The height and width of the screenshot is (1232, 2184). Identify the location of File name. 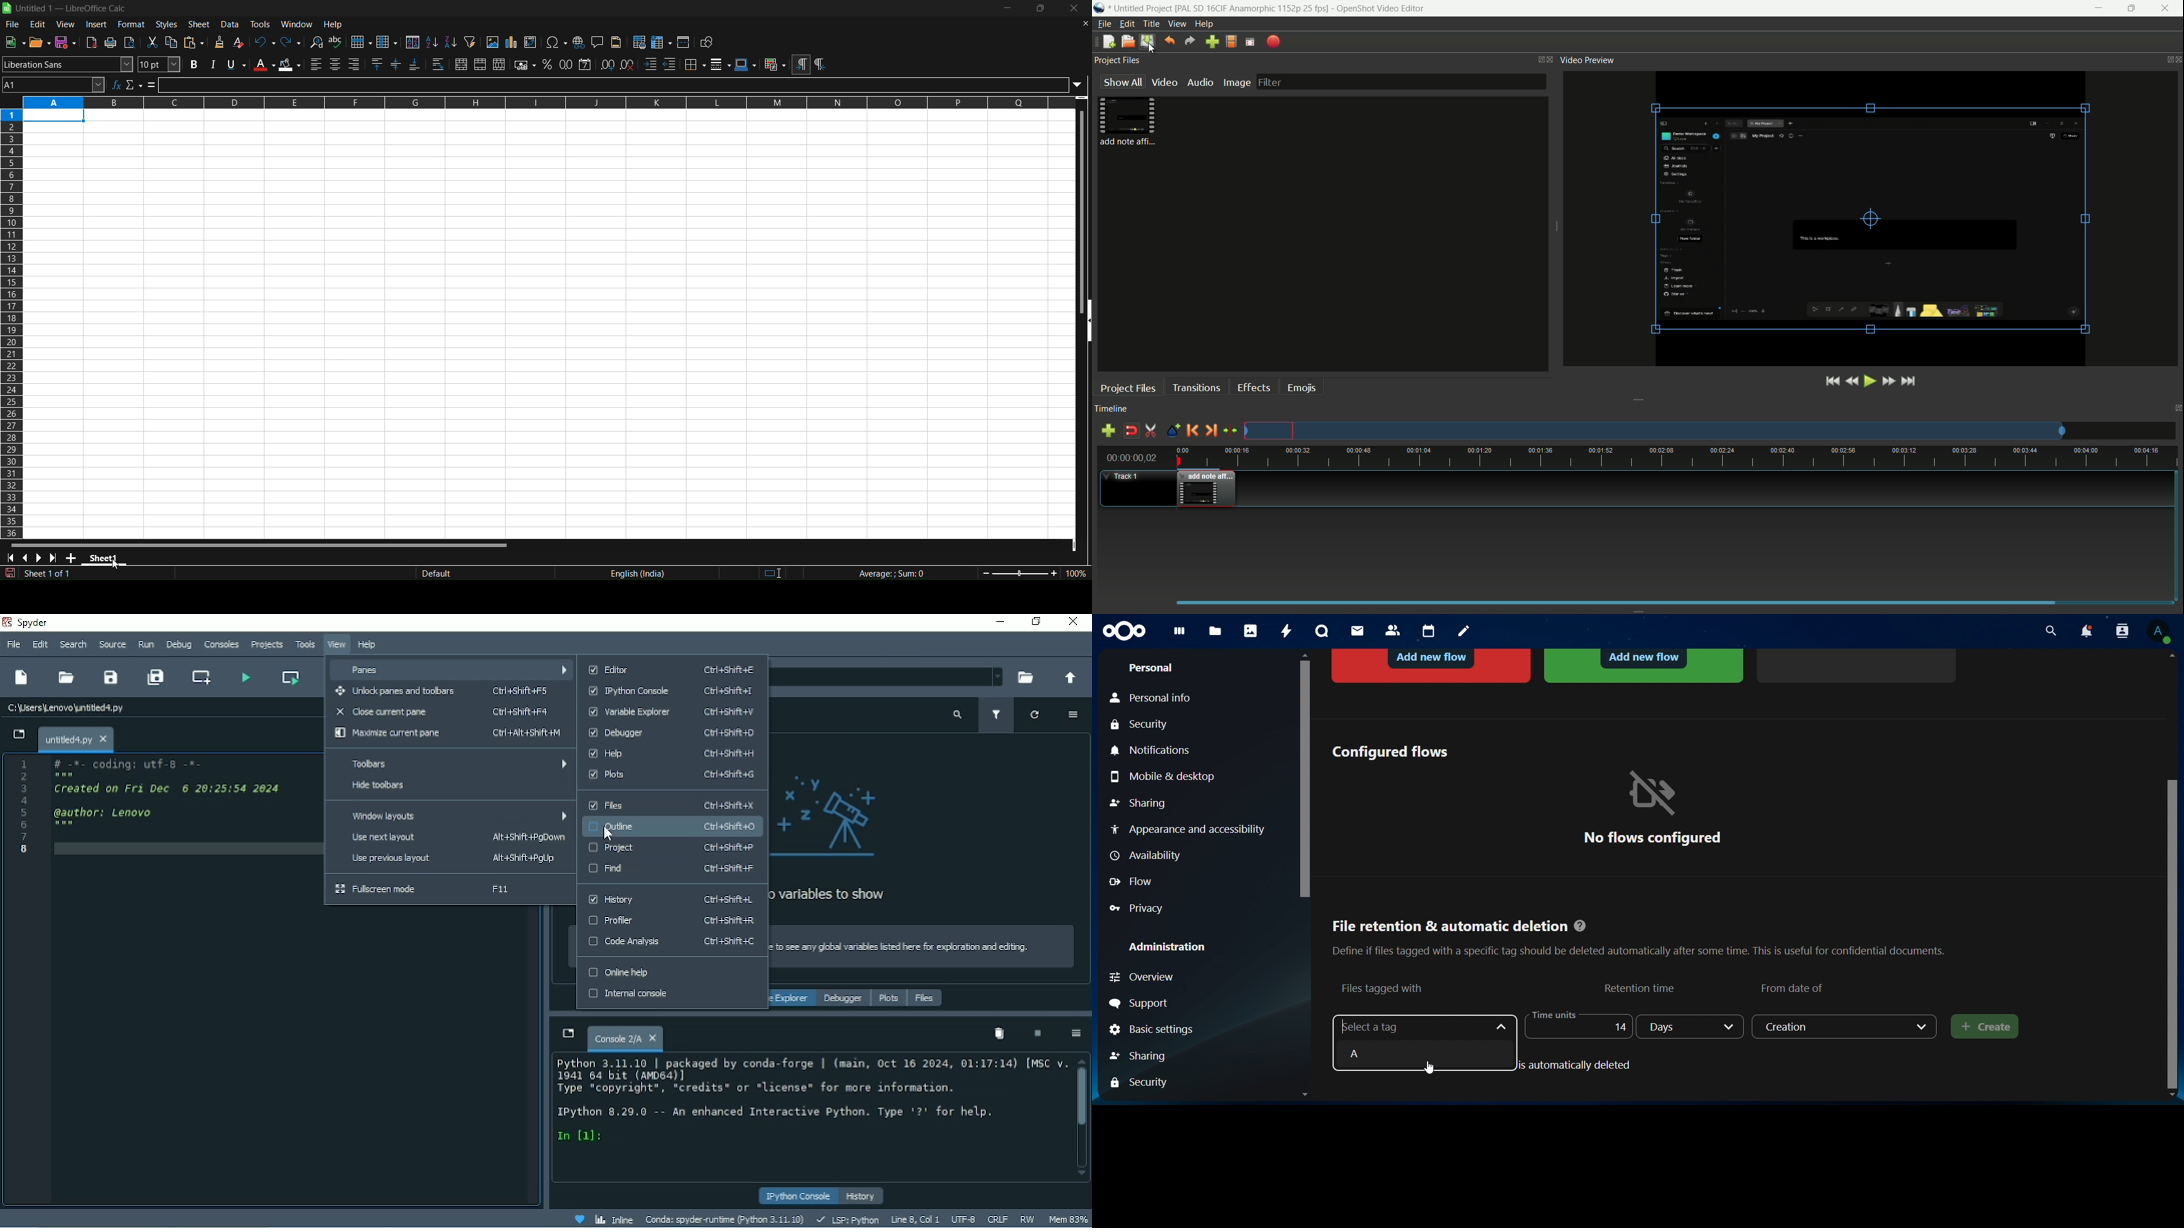
(76, 739).